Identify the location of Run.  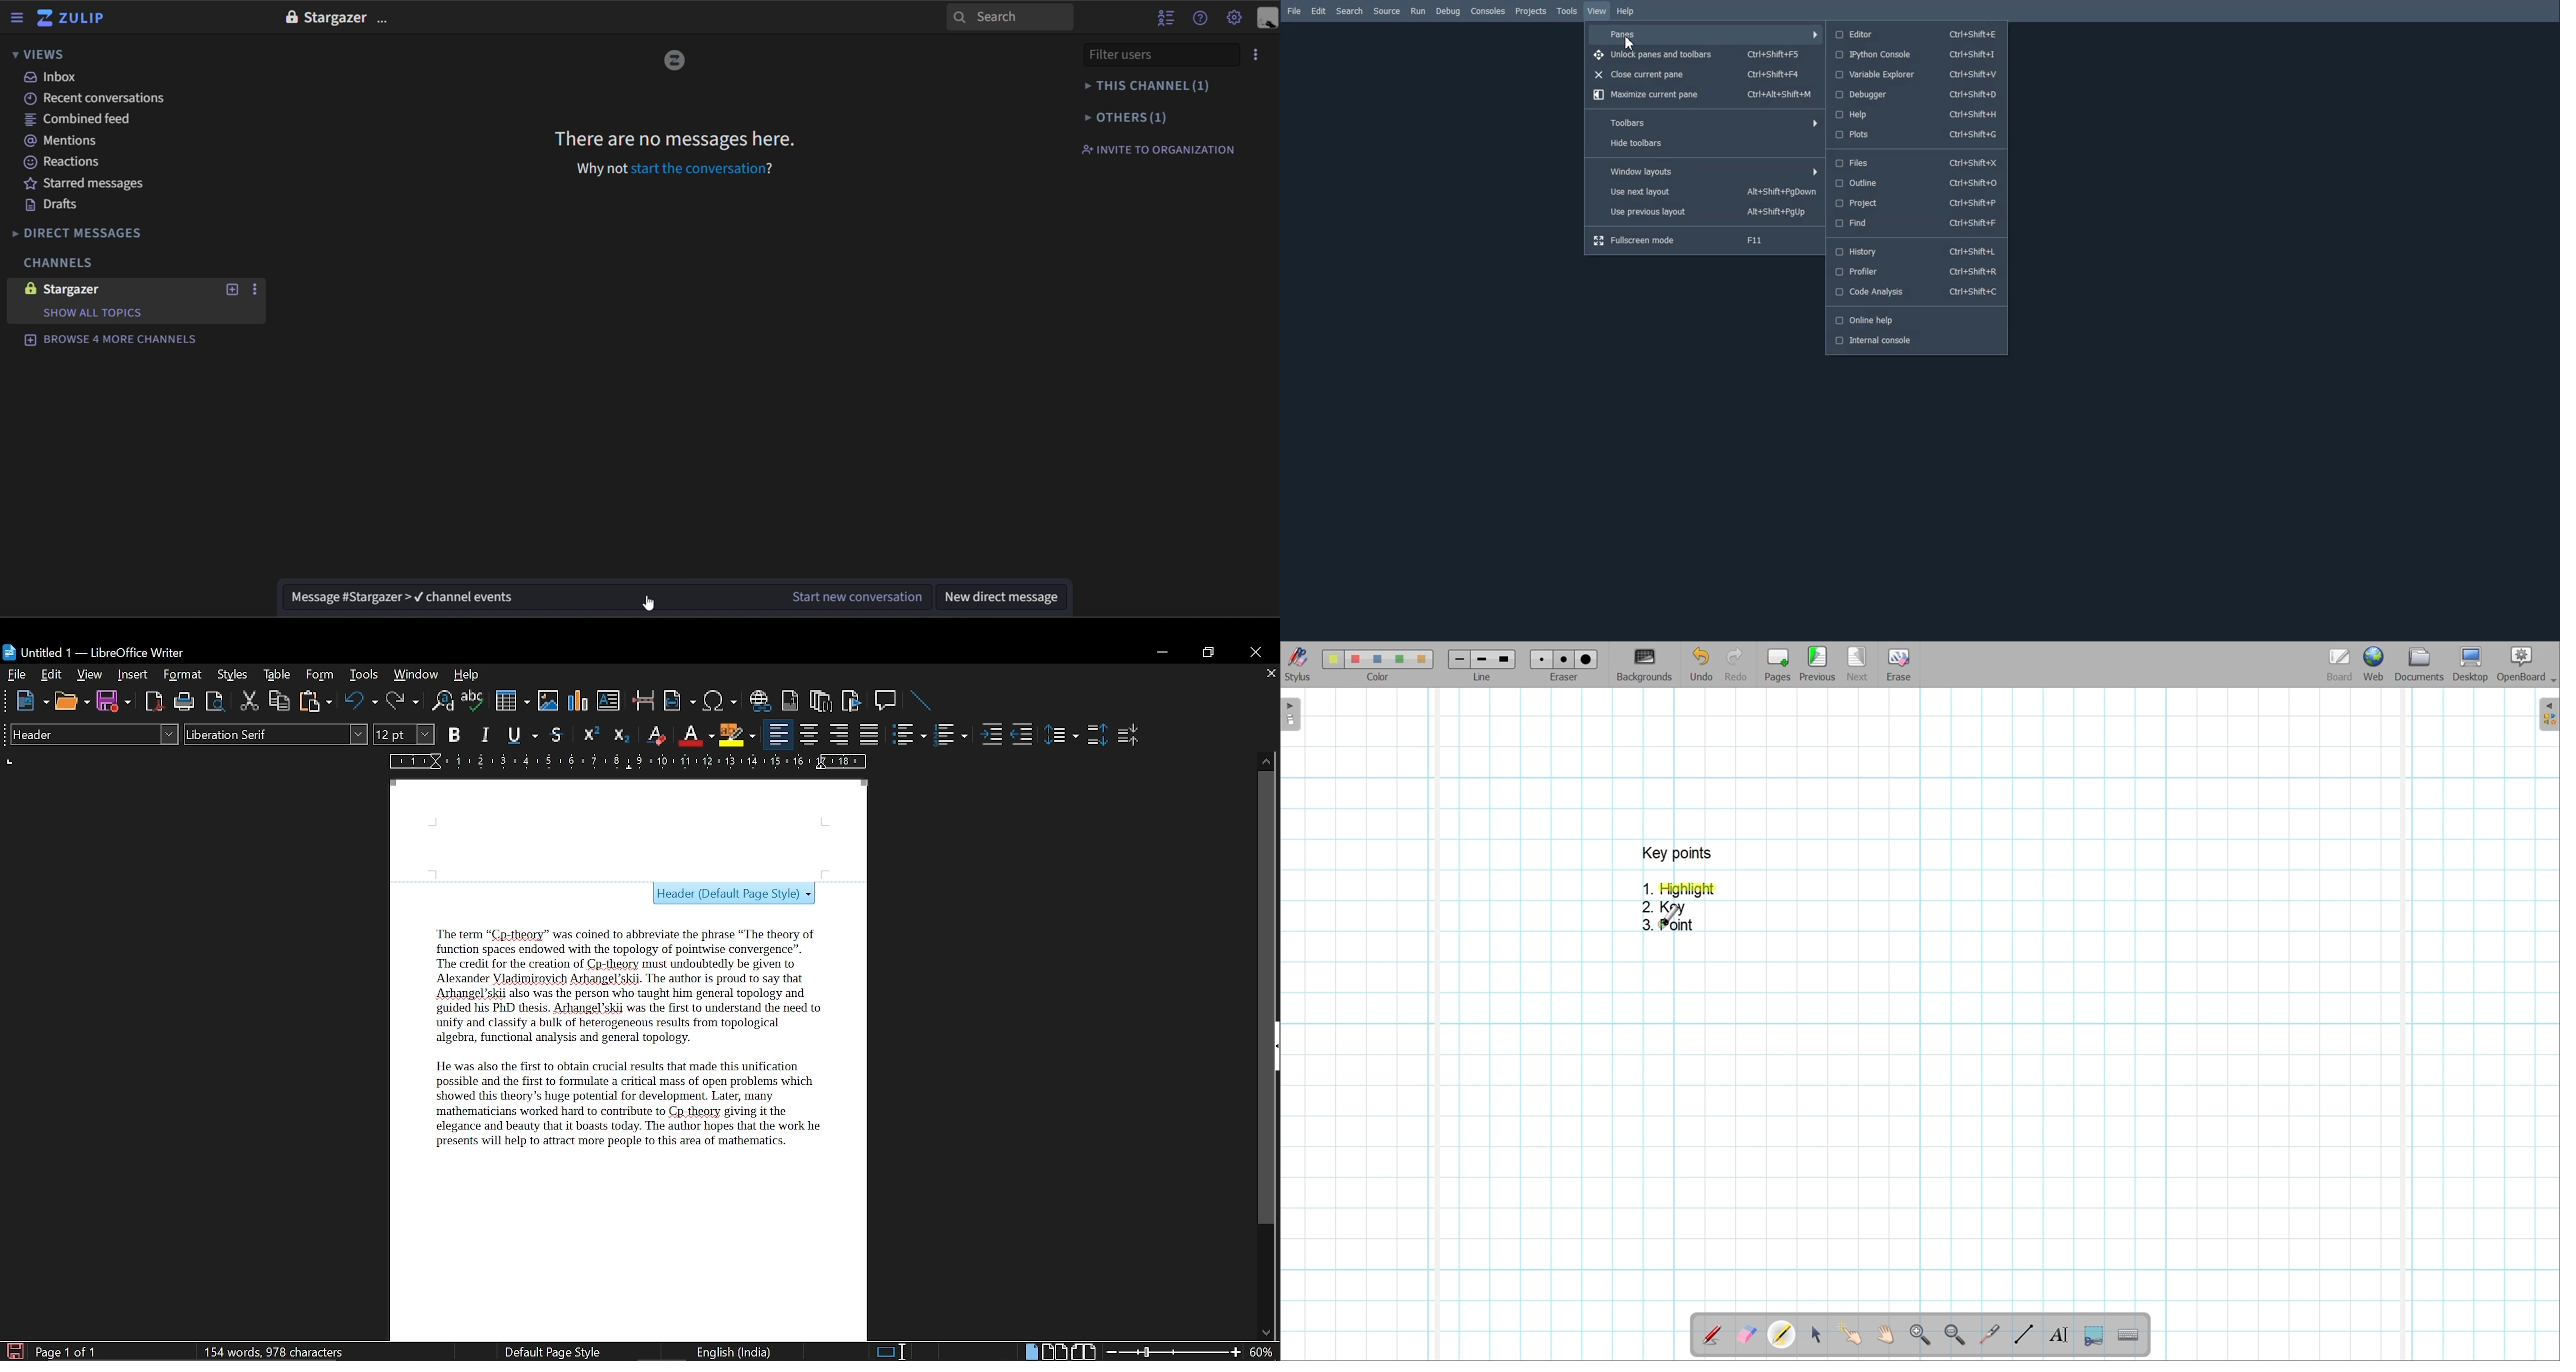
(1419, 11).